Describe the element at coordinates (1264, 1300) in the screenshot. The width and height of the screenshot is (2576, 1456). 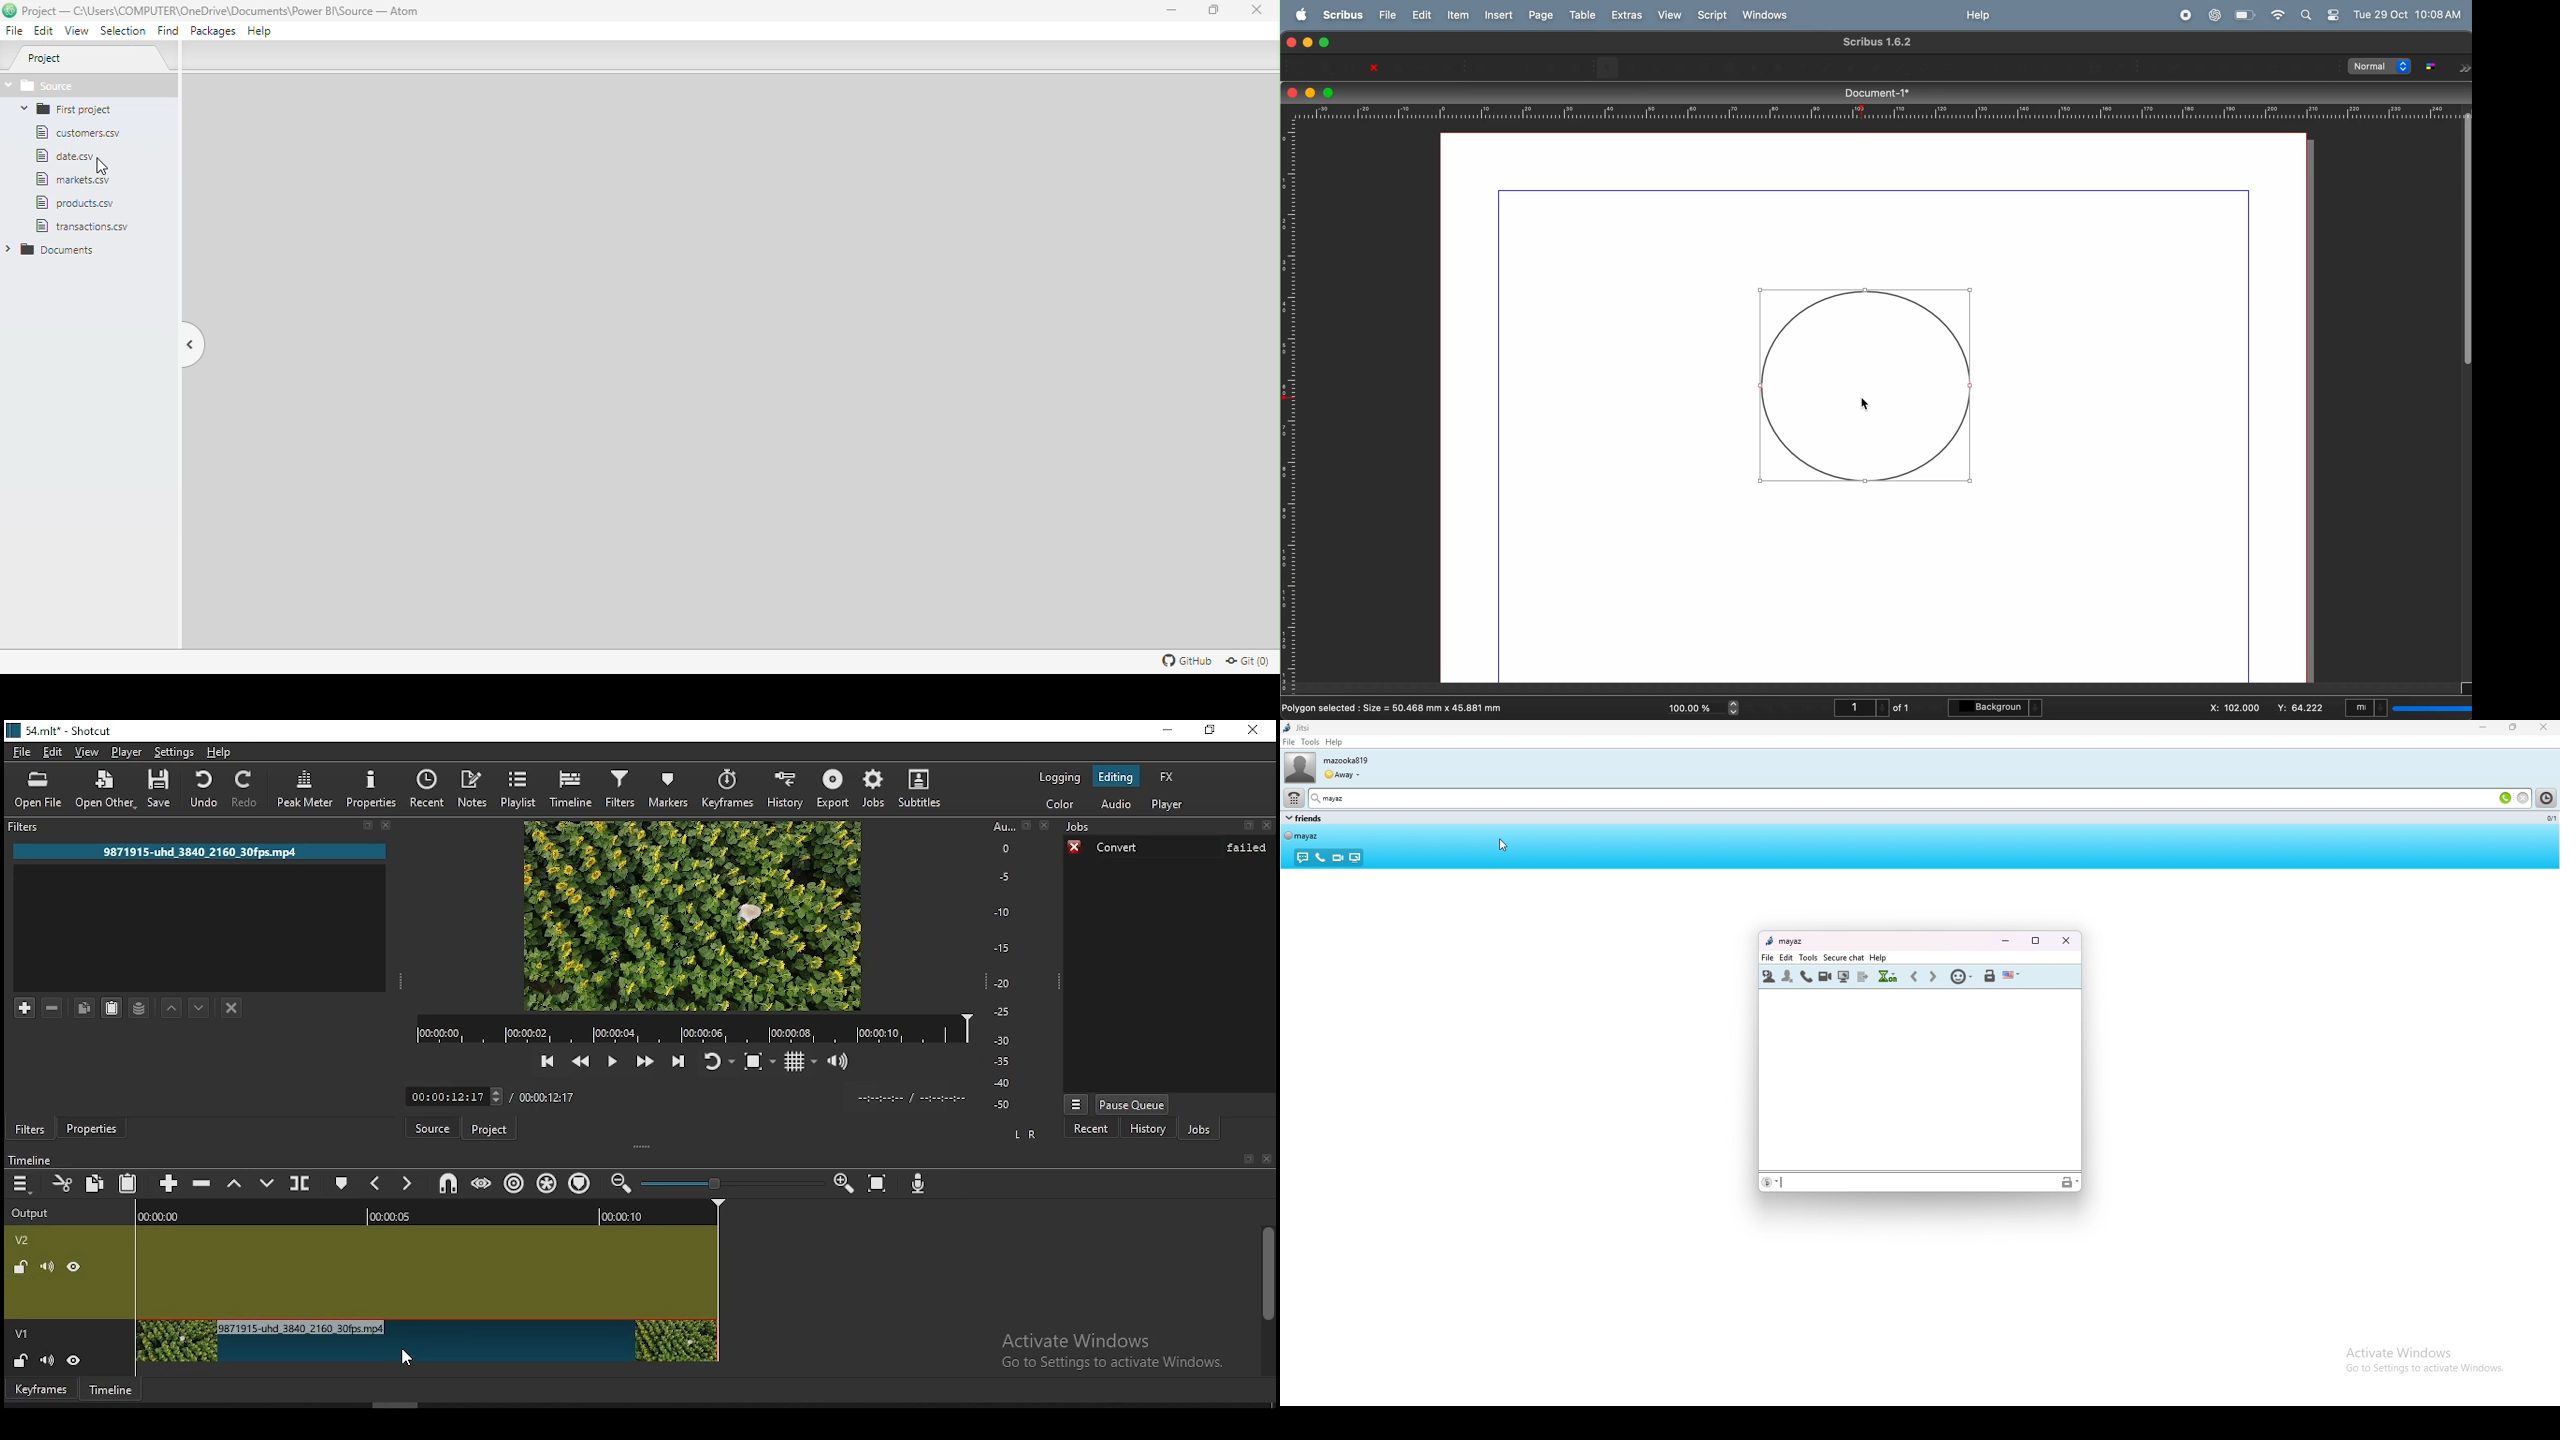
I see `scroll bar` at that location.